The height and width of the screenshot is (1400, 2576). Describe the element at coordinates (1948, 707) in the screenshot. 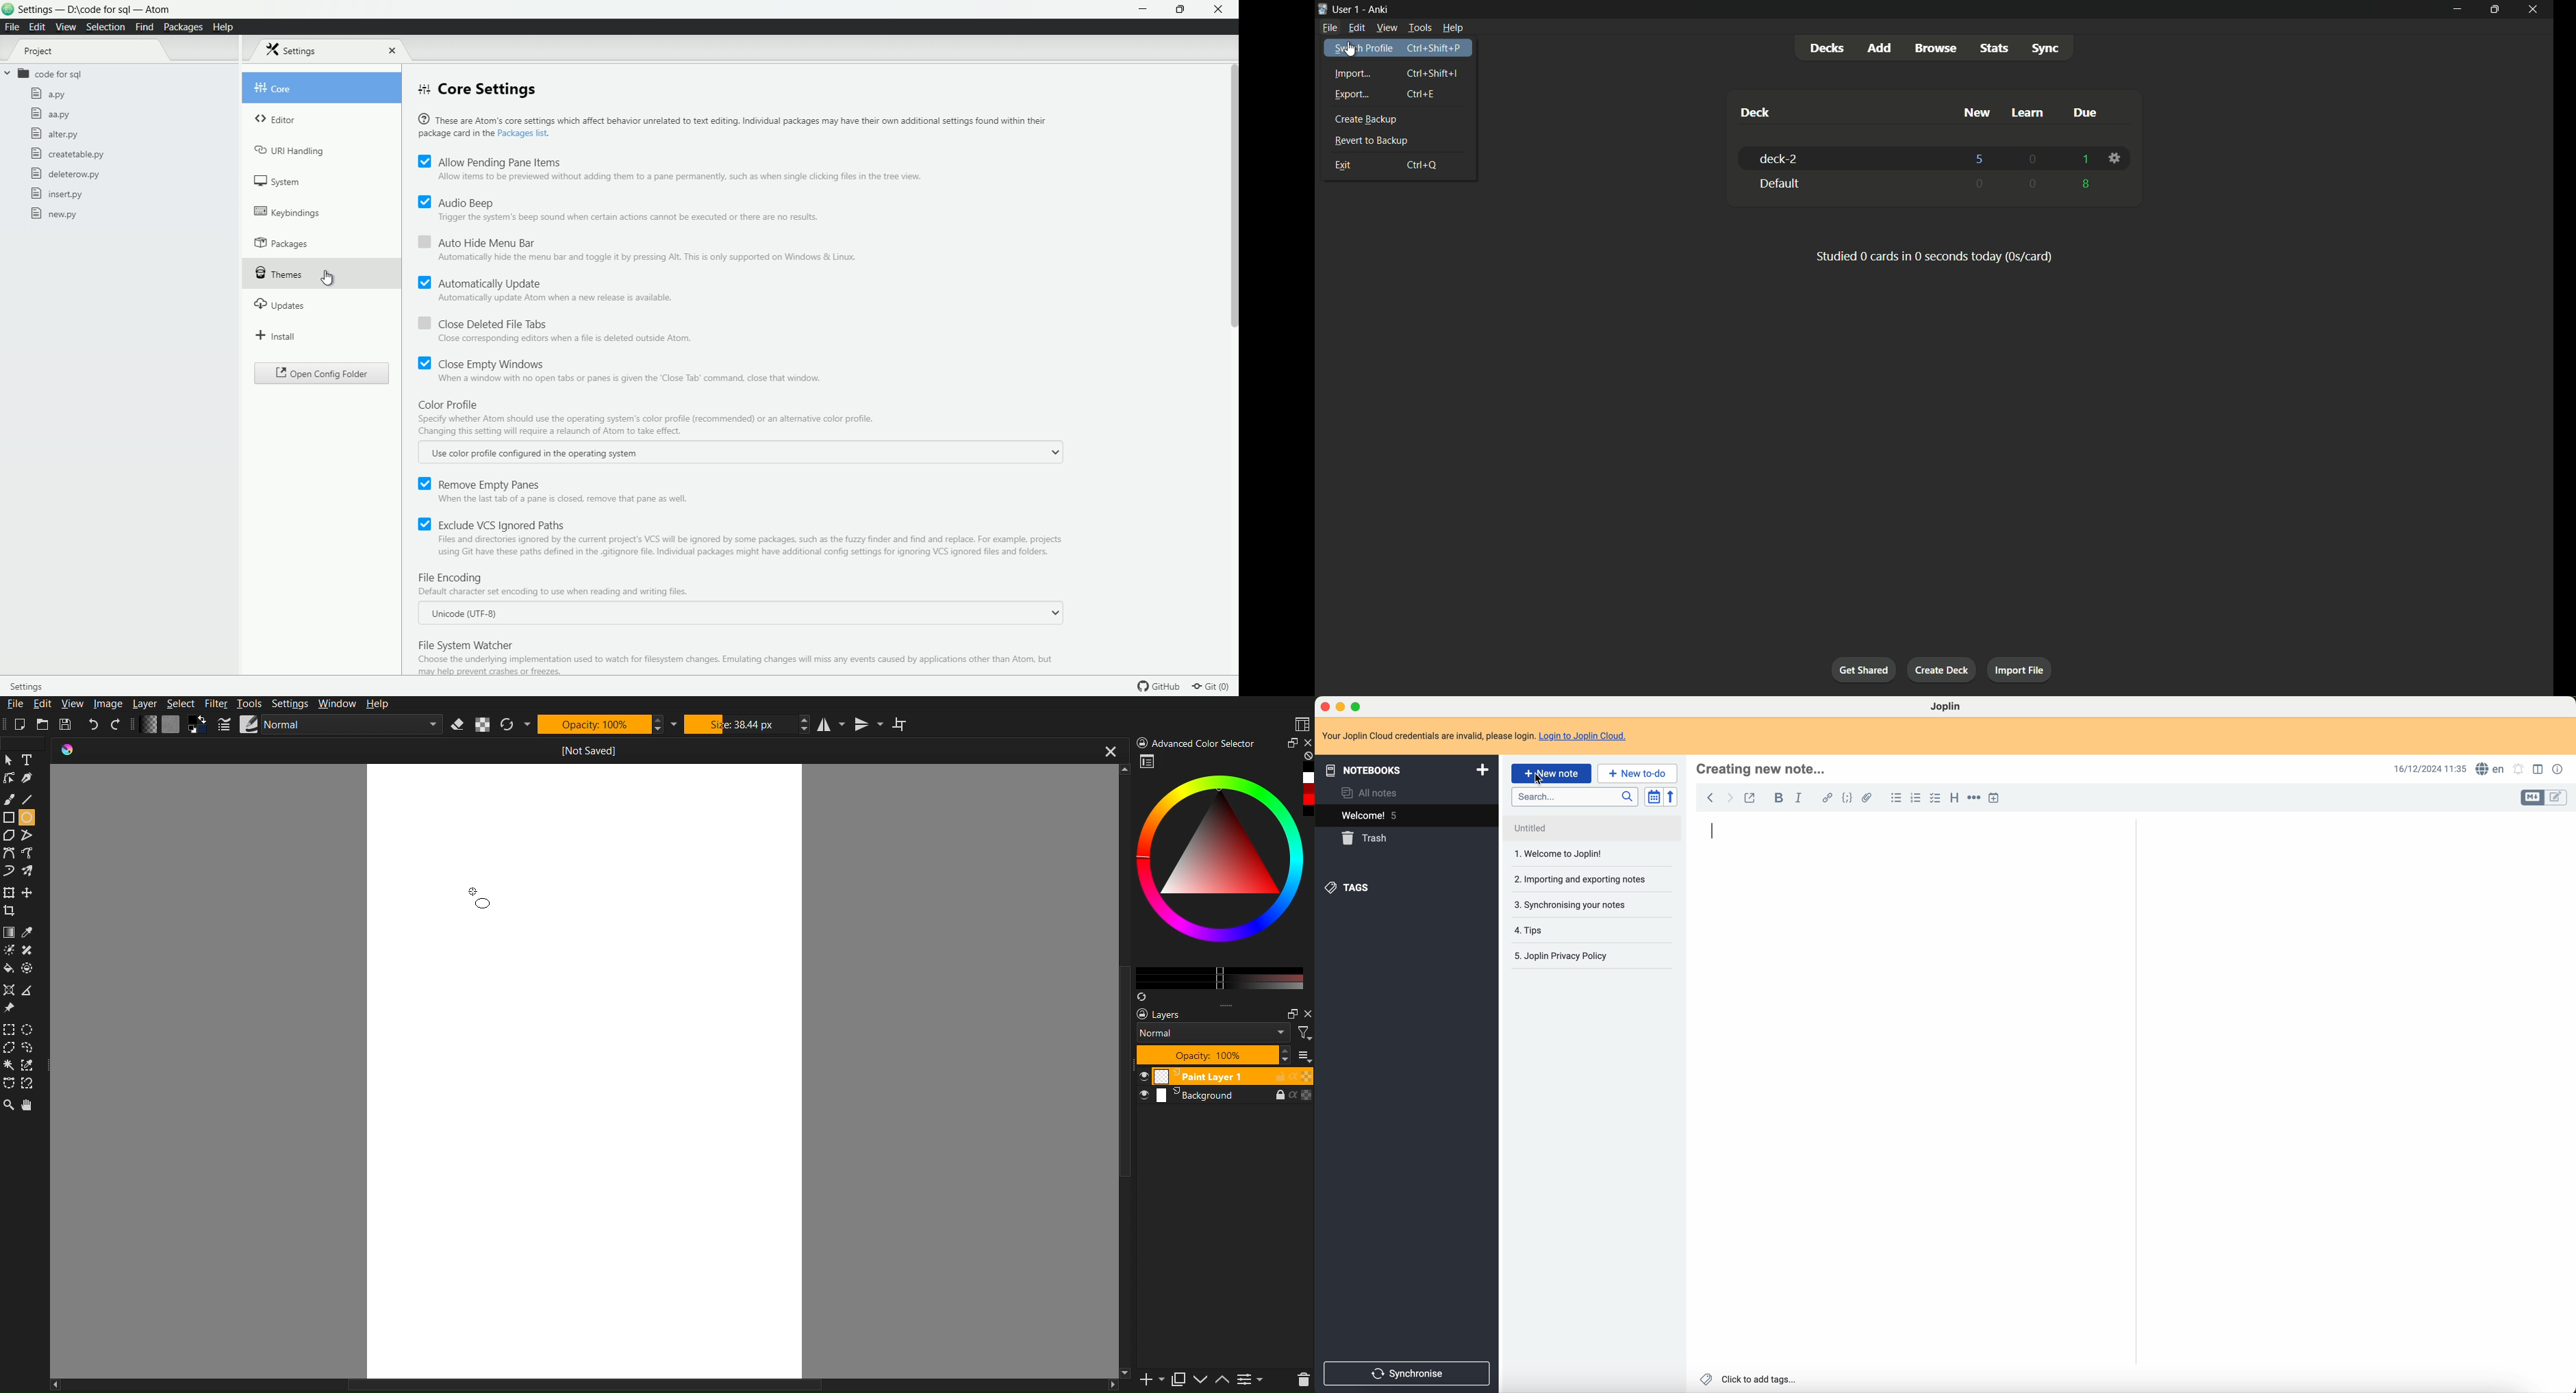

I see `Joplin` at that location.